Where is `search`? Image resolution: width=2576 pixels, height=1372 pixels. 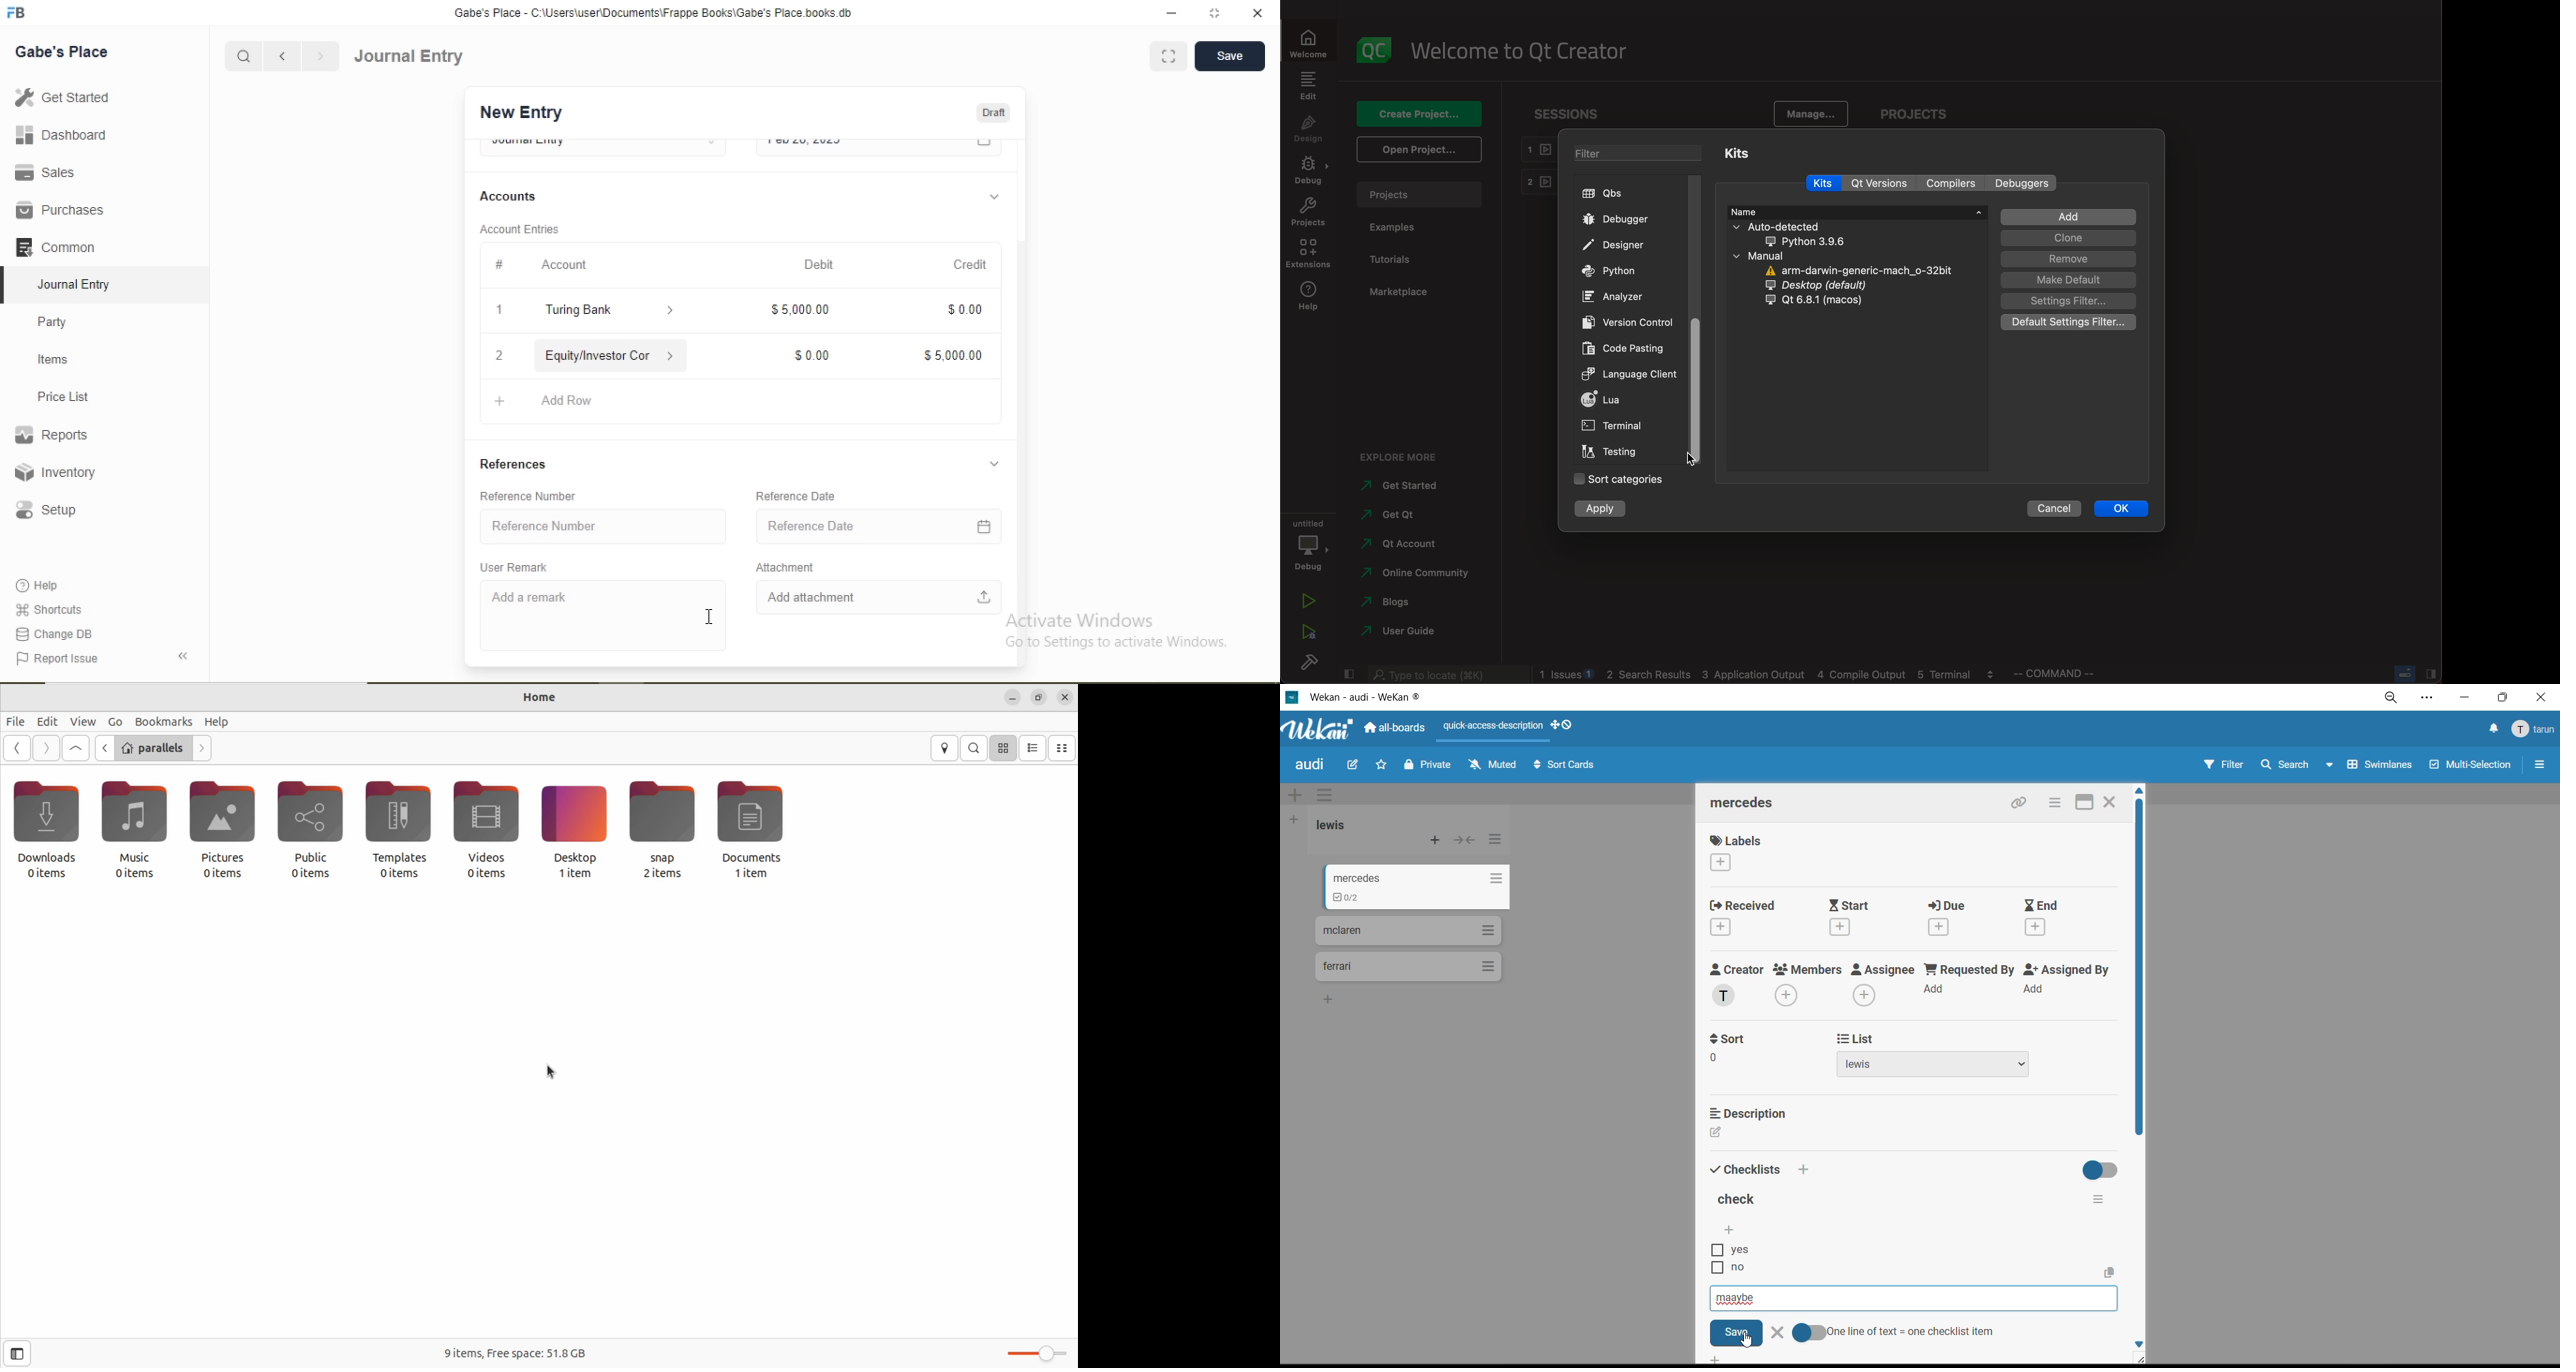 search is located at coordinates (975, 747).